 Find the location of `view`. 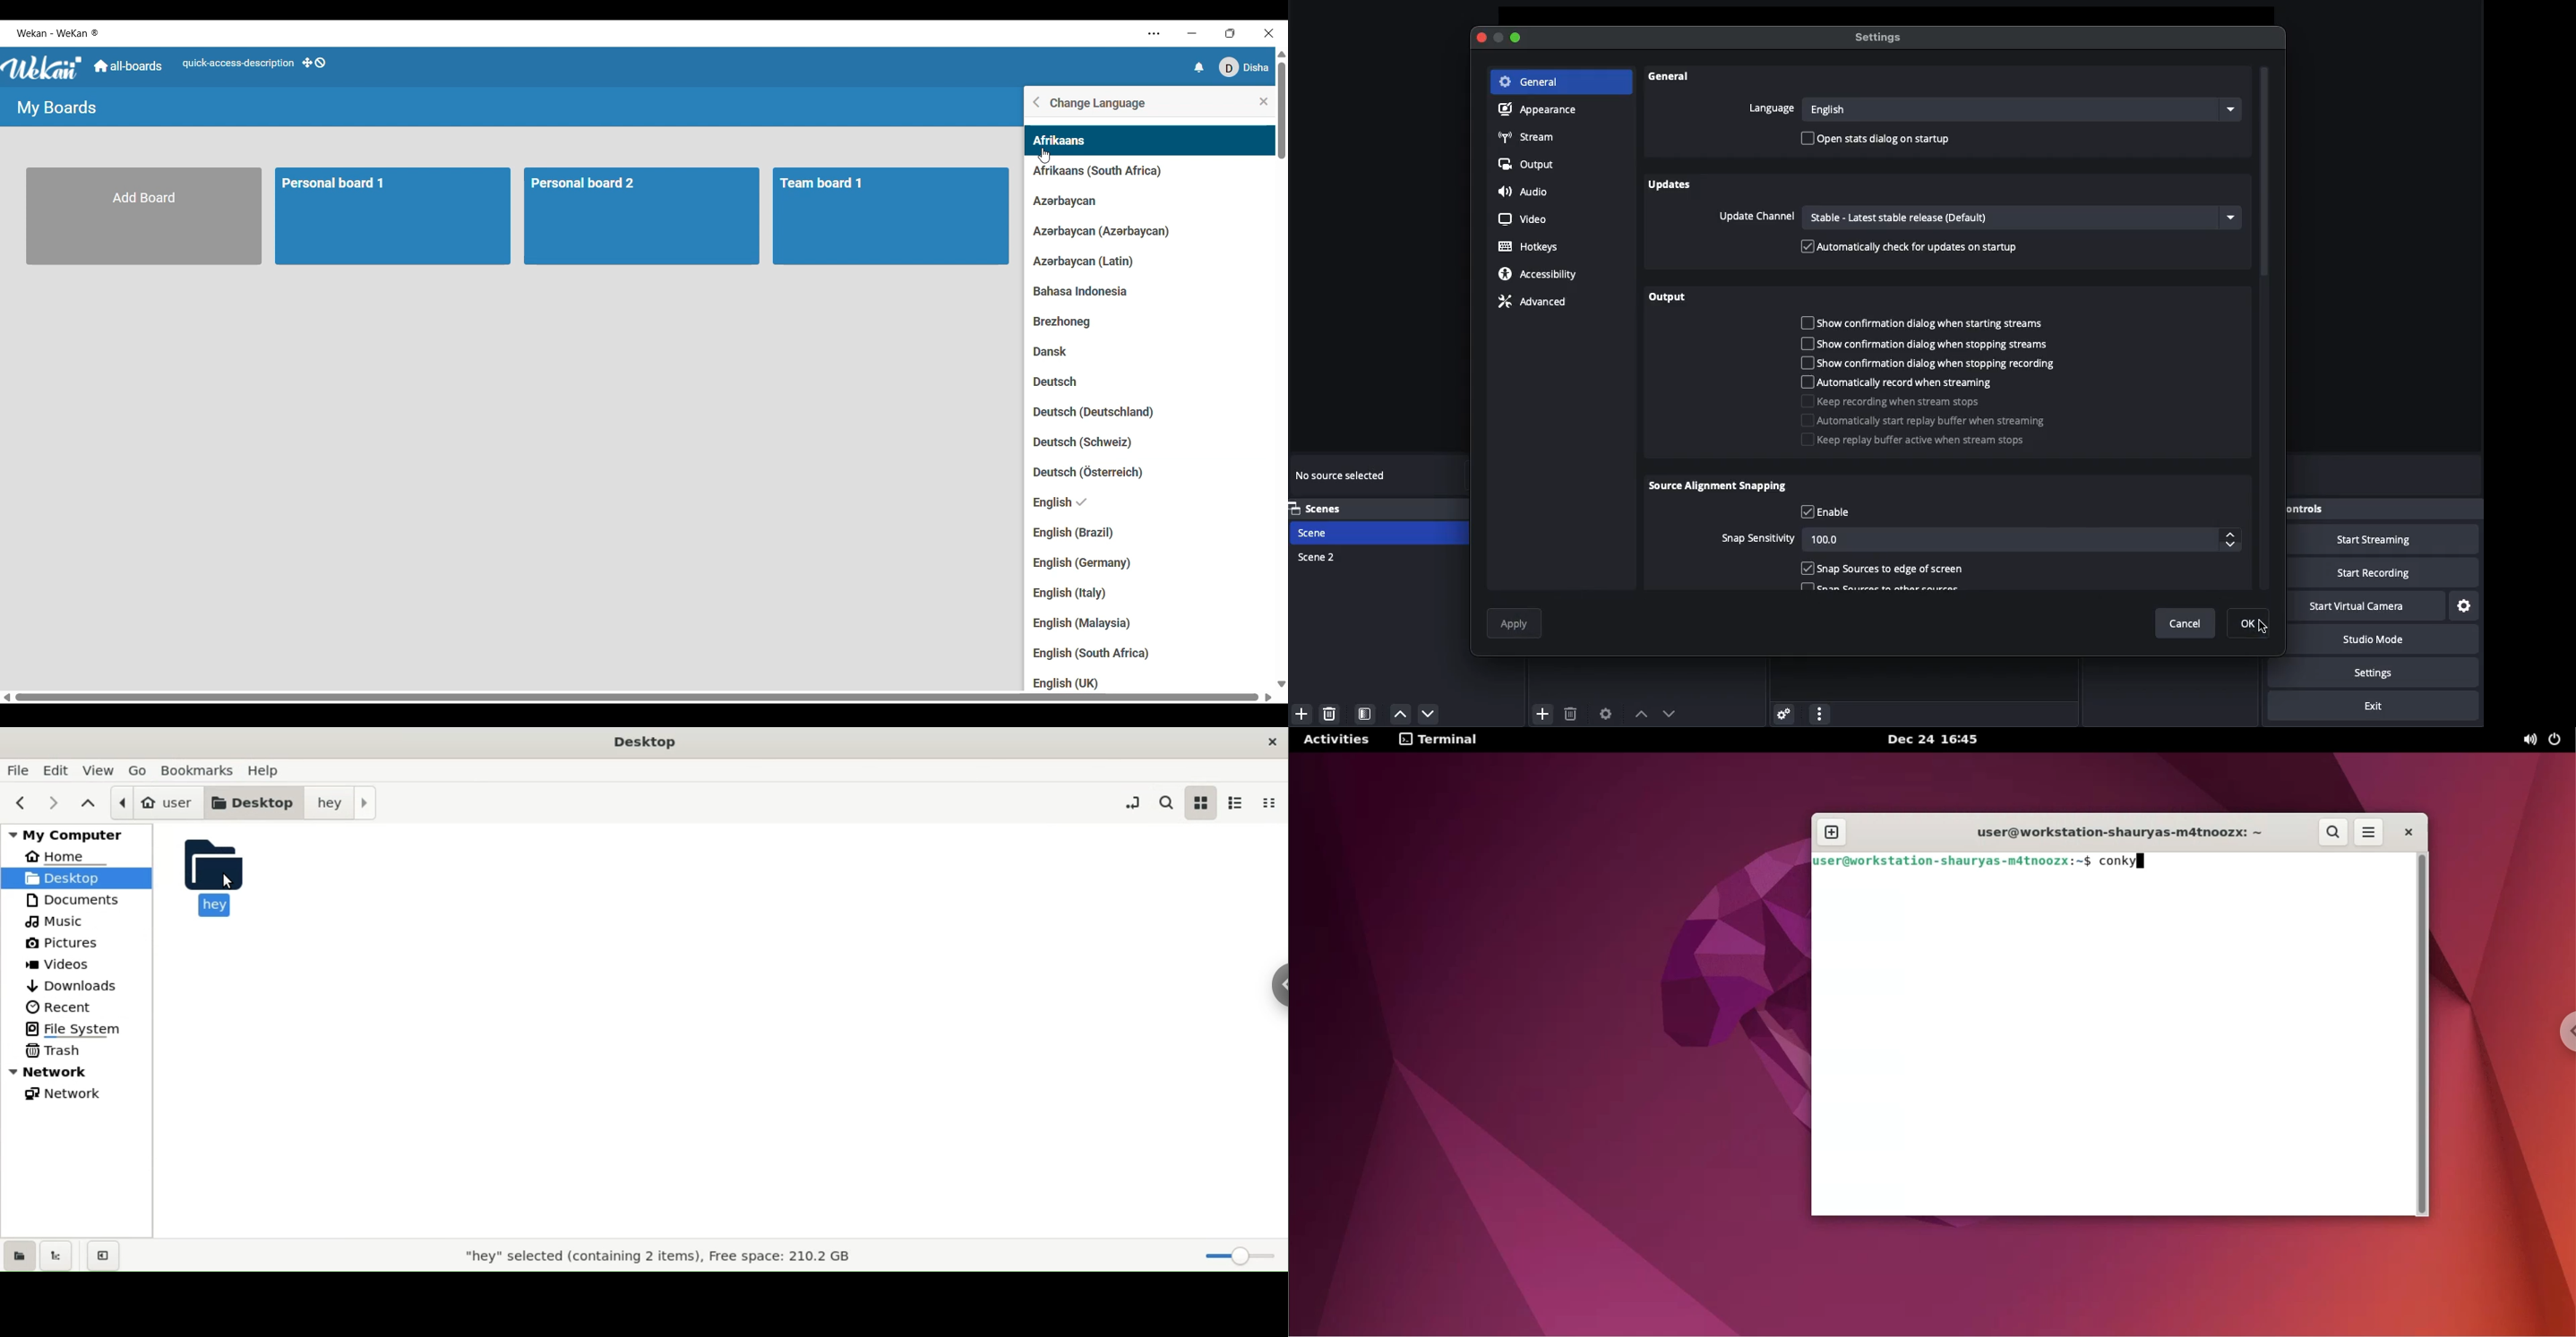

view is located at coordinates (99, 769).